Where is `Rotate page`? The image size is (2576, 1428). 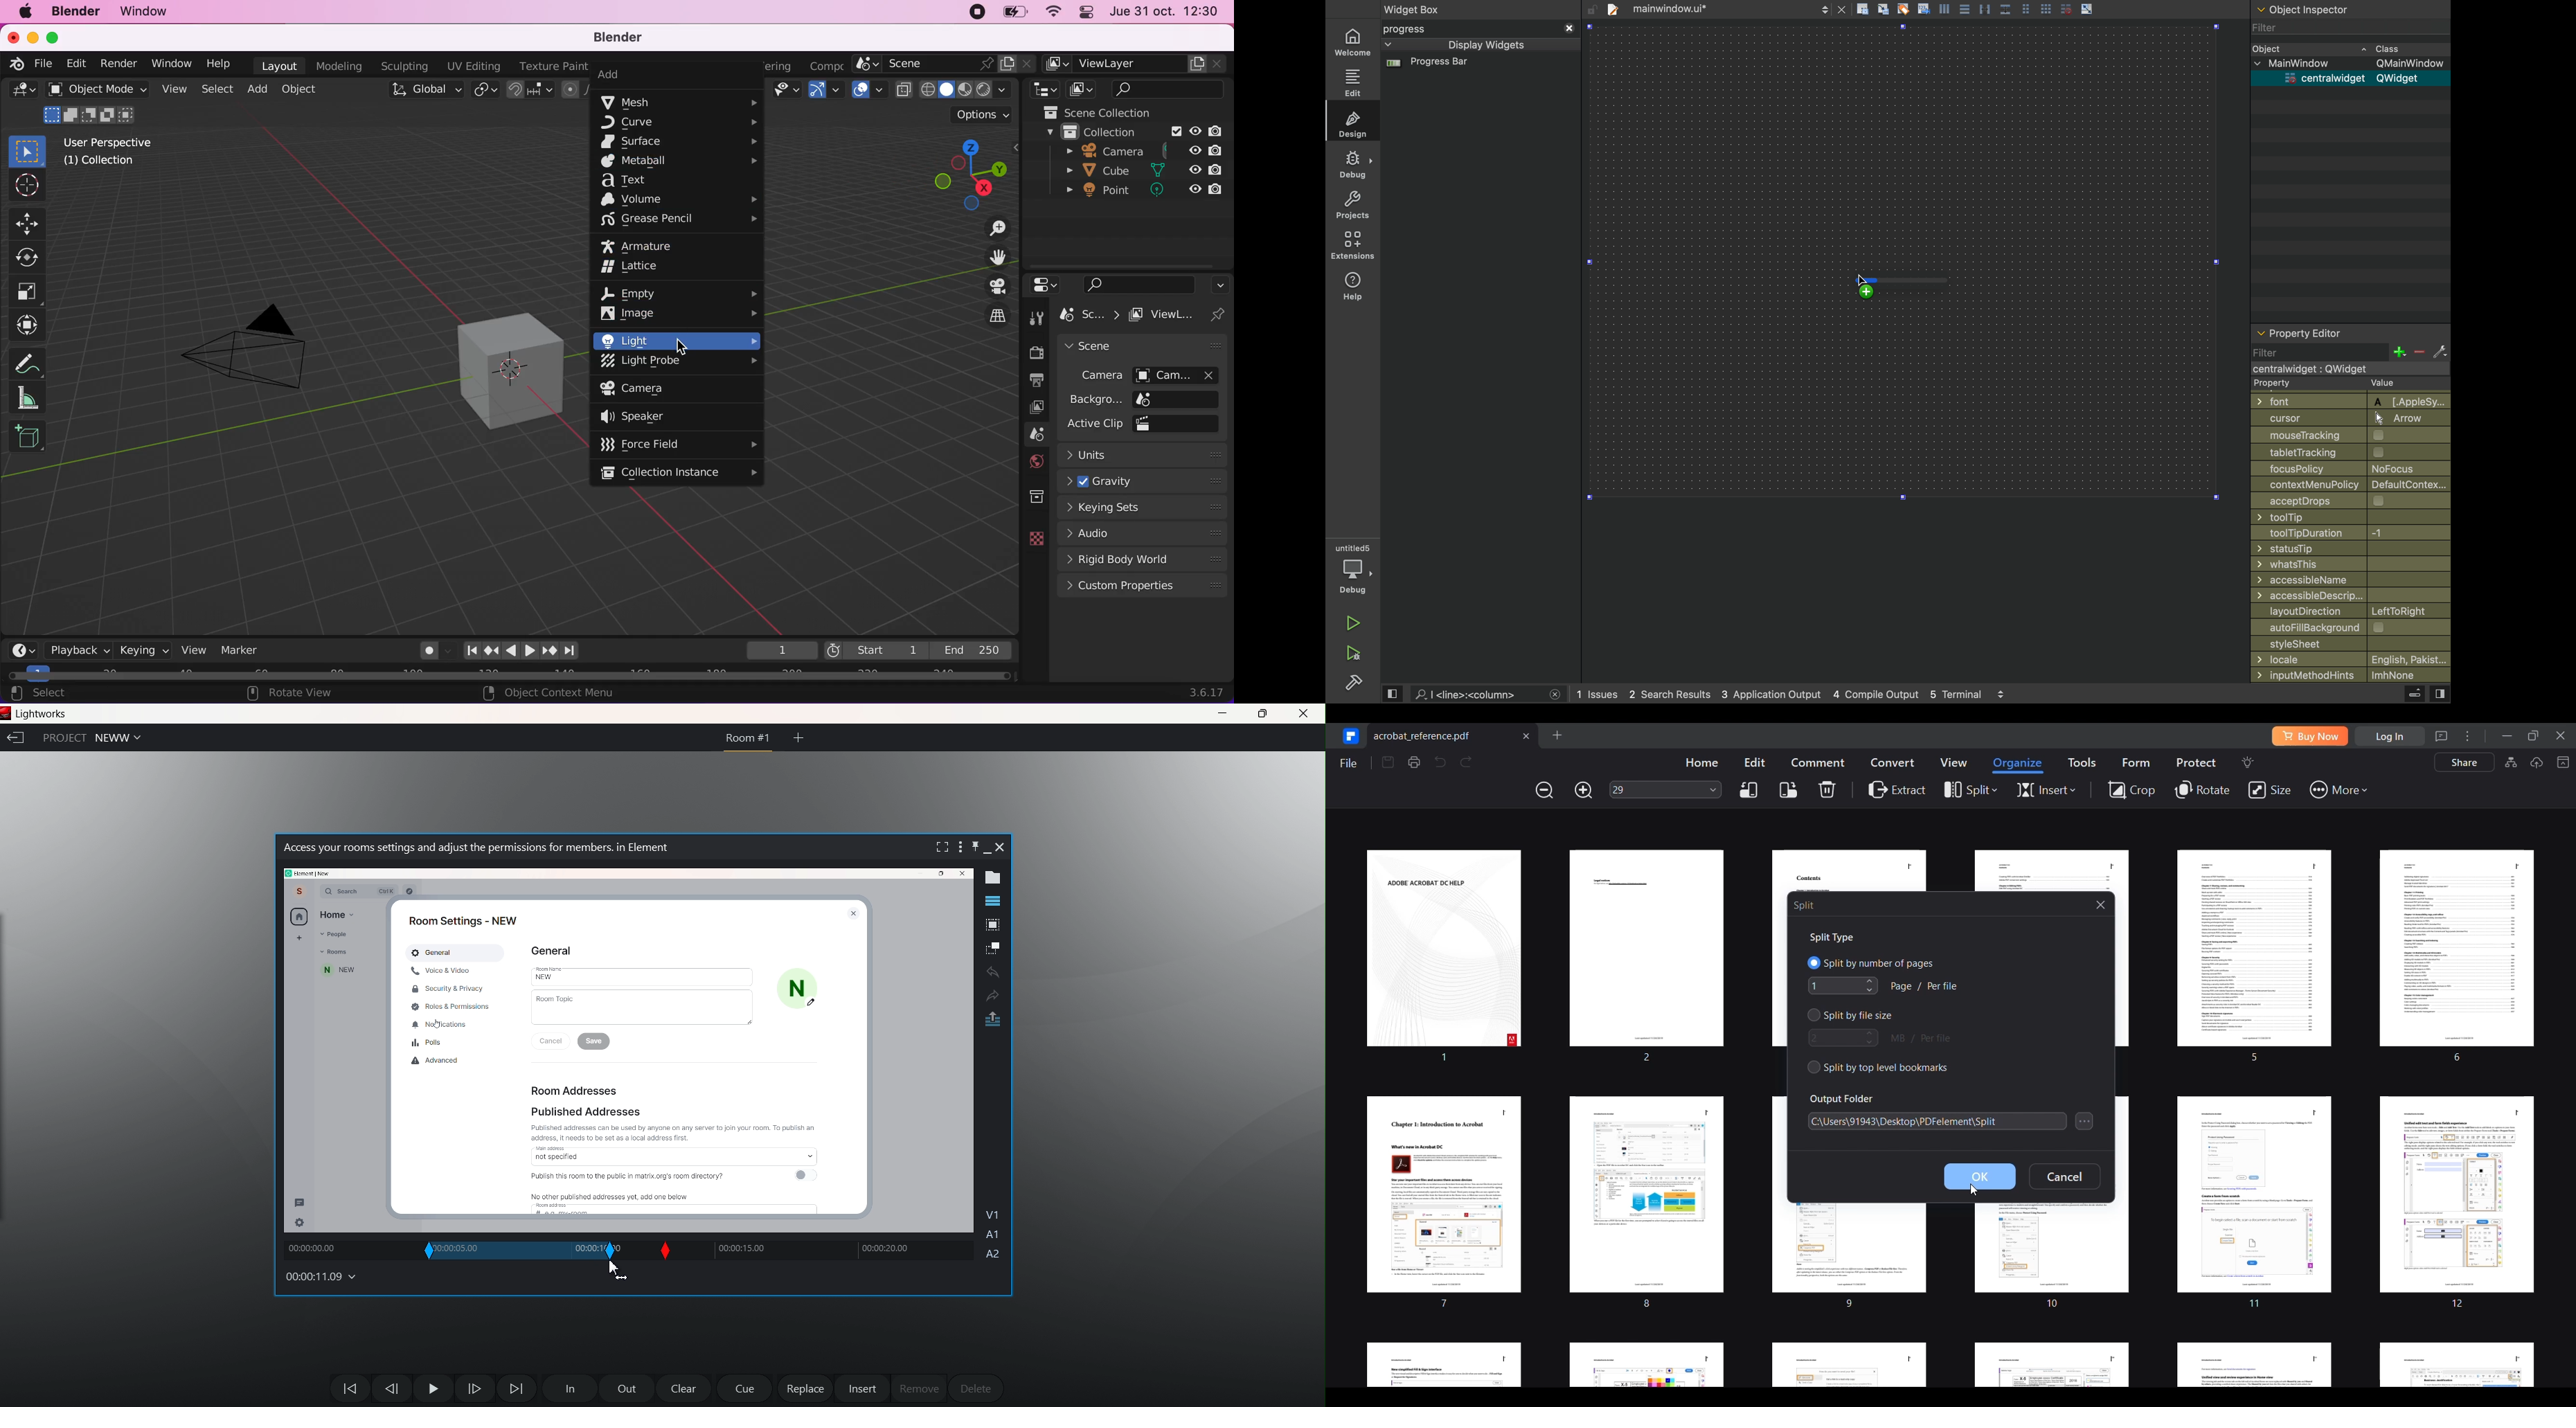 Rotate page is located at coordinates (2204, 790).